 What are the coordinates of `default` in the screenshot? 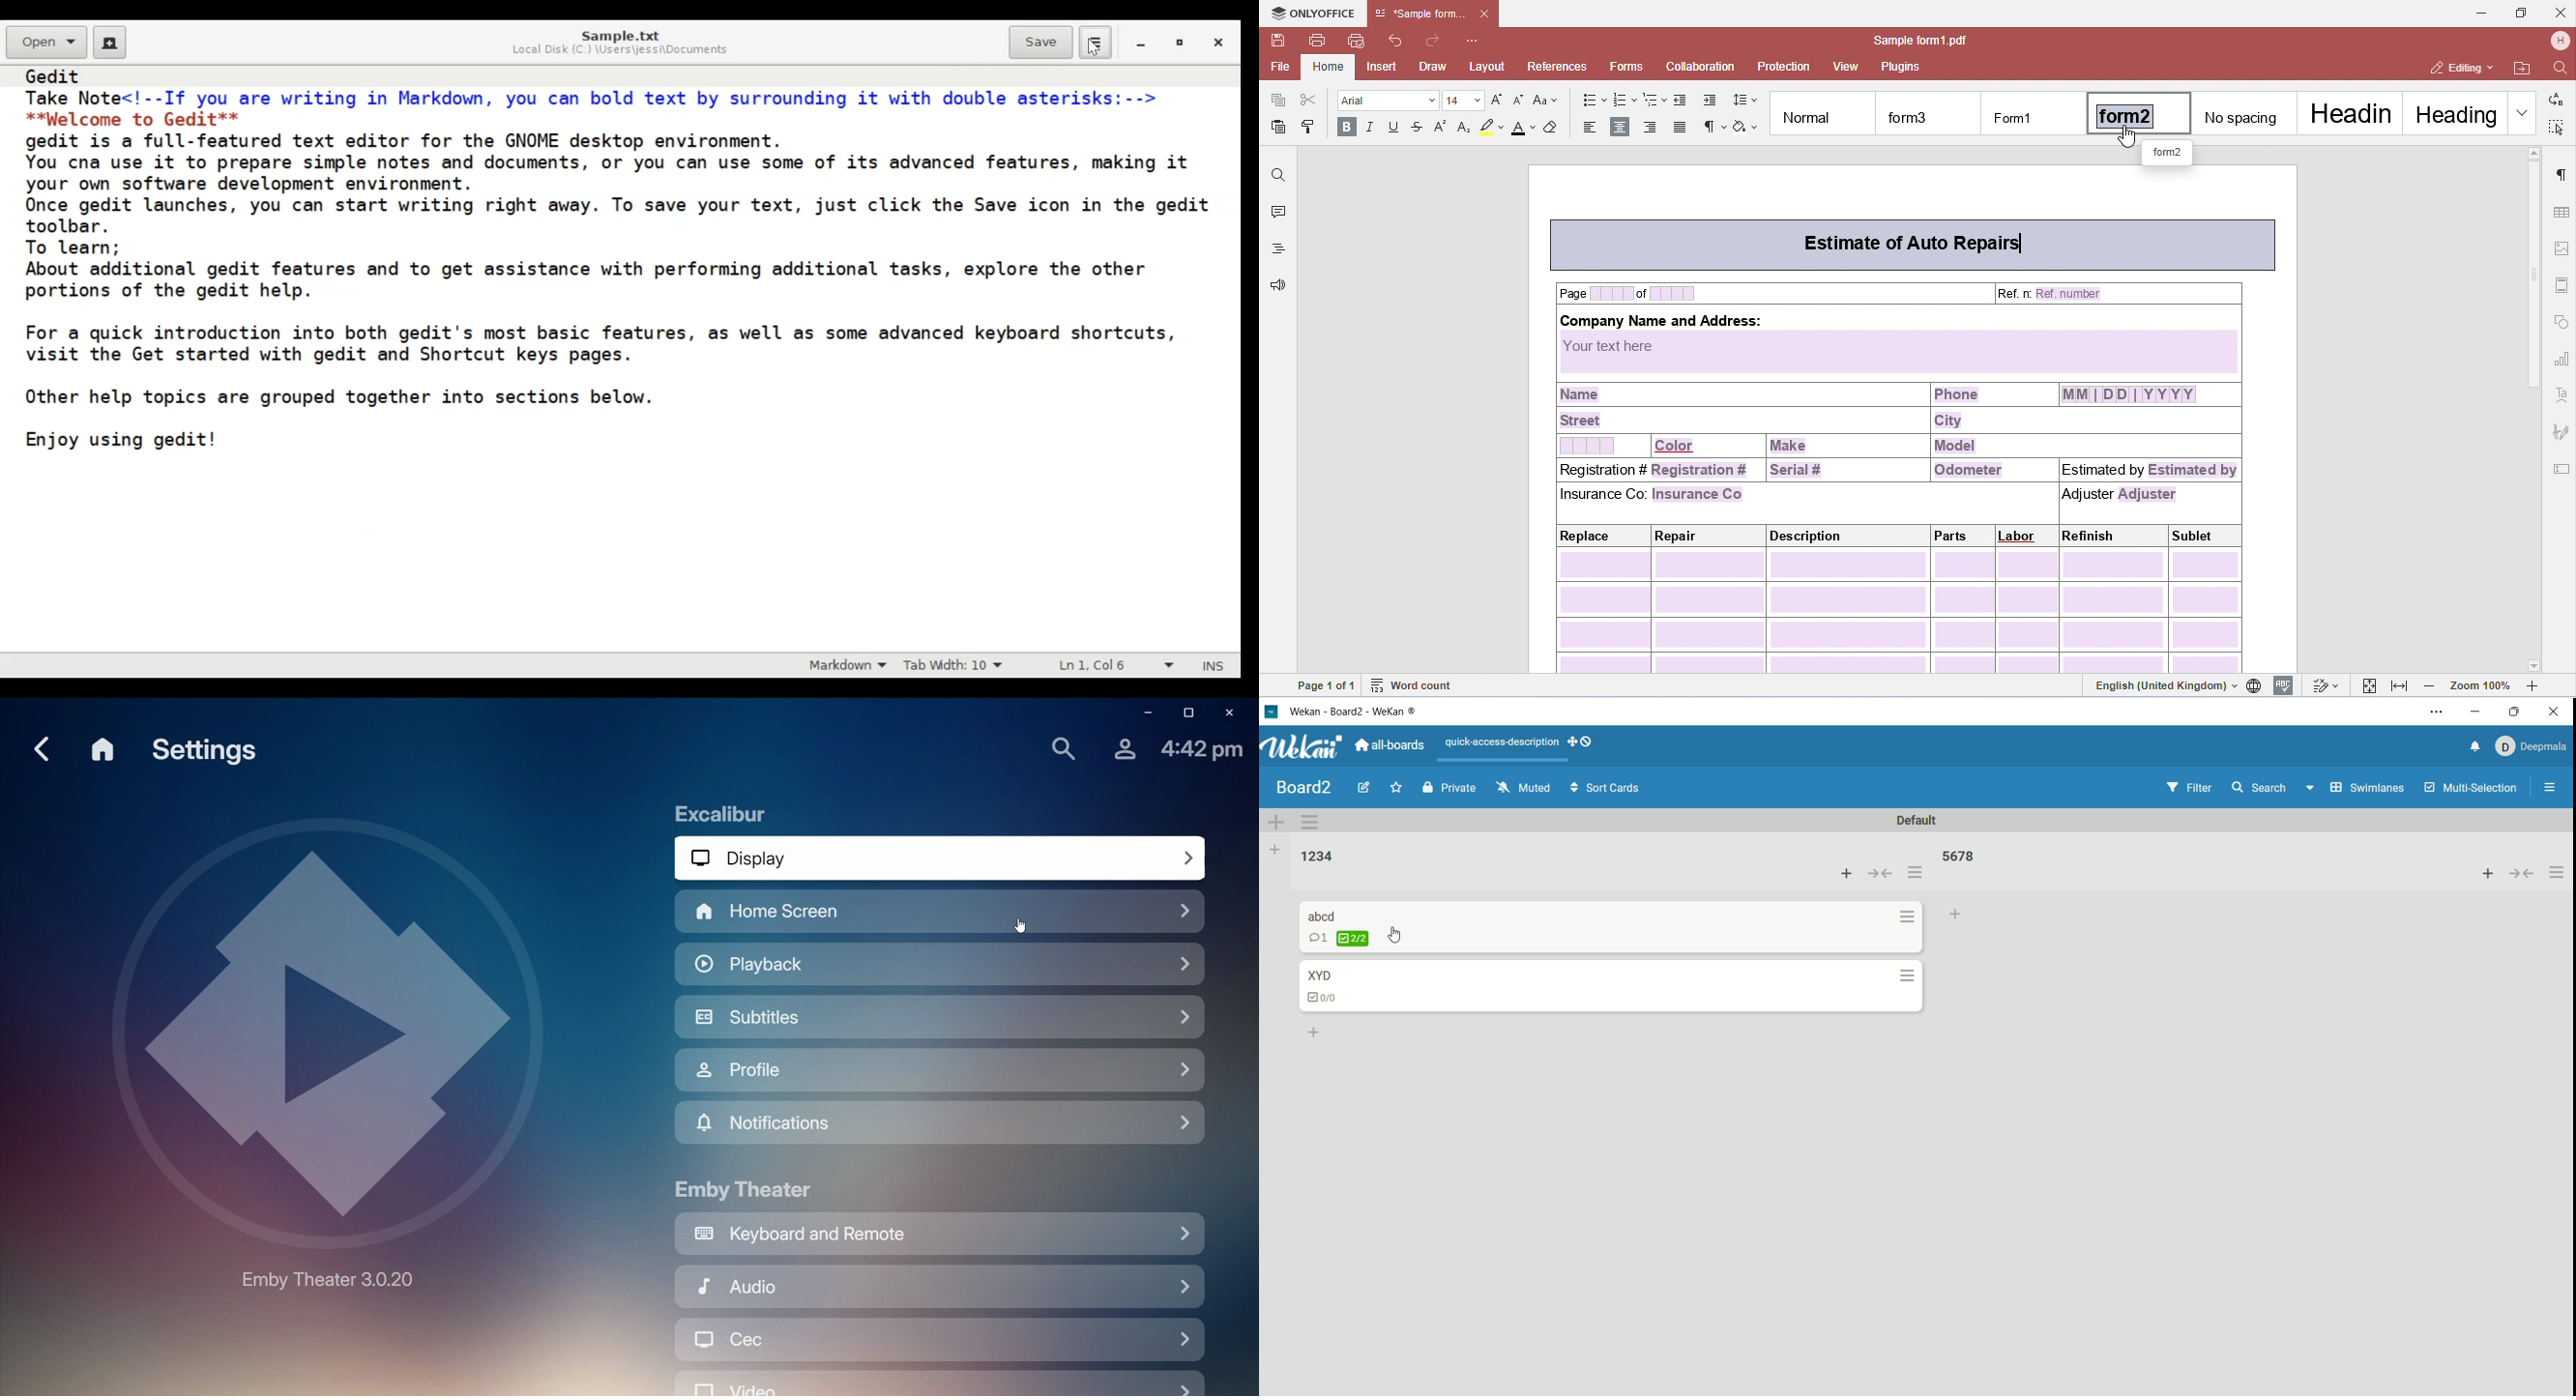 It's located at (1923, 822).